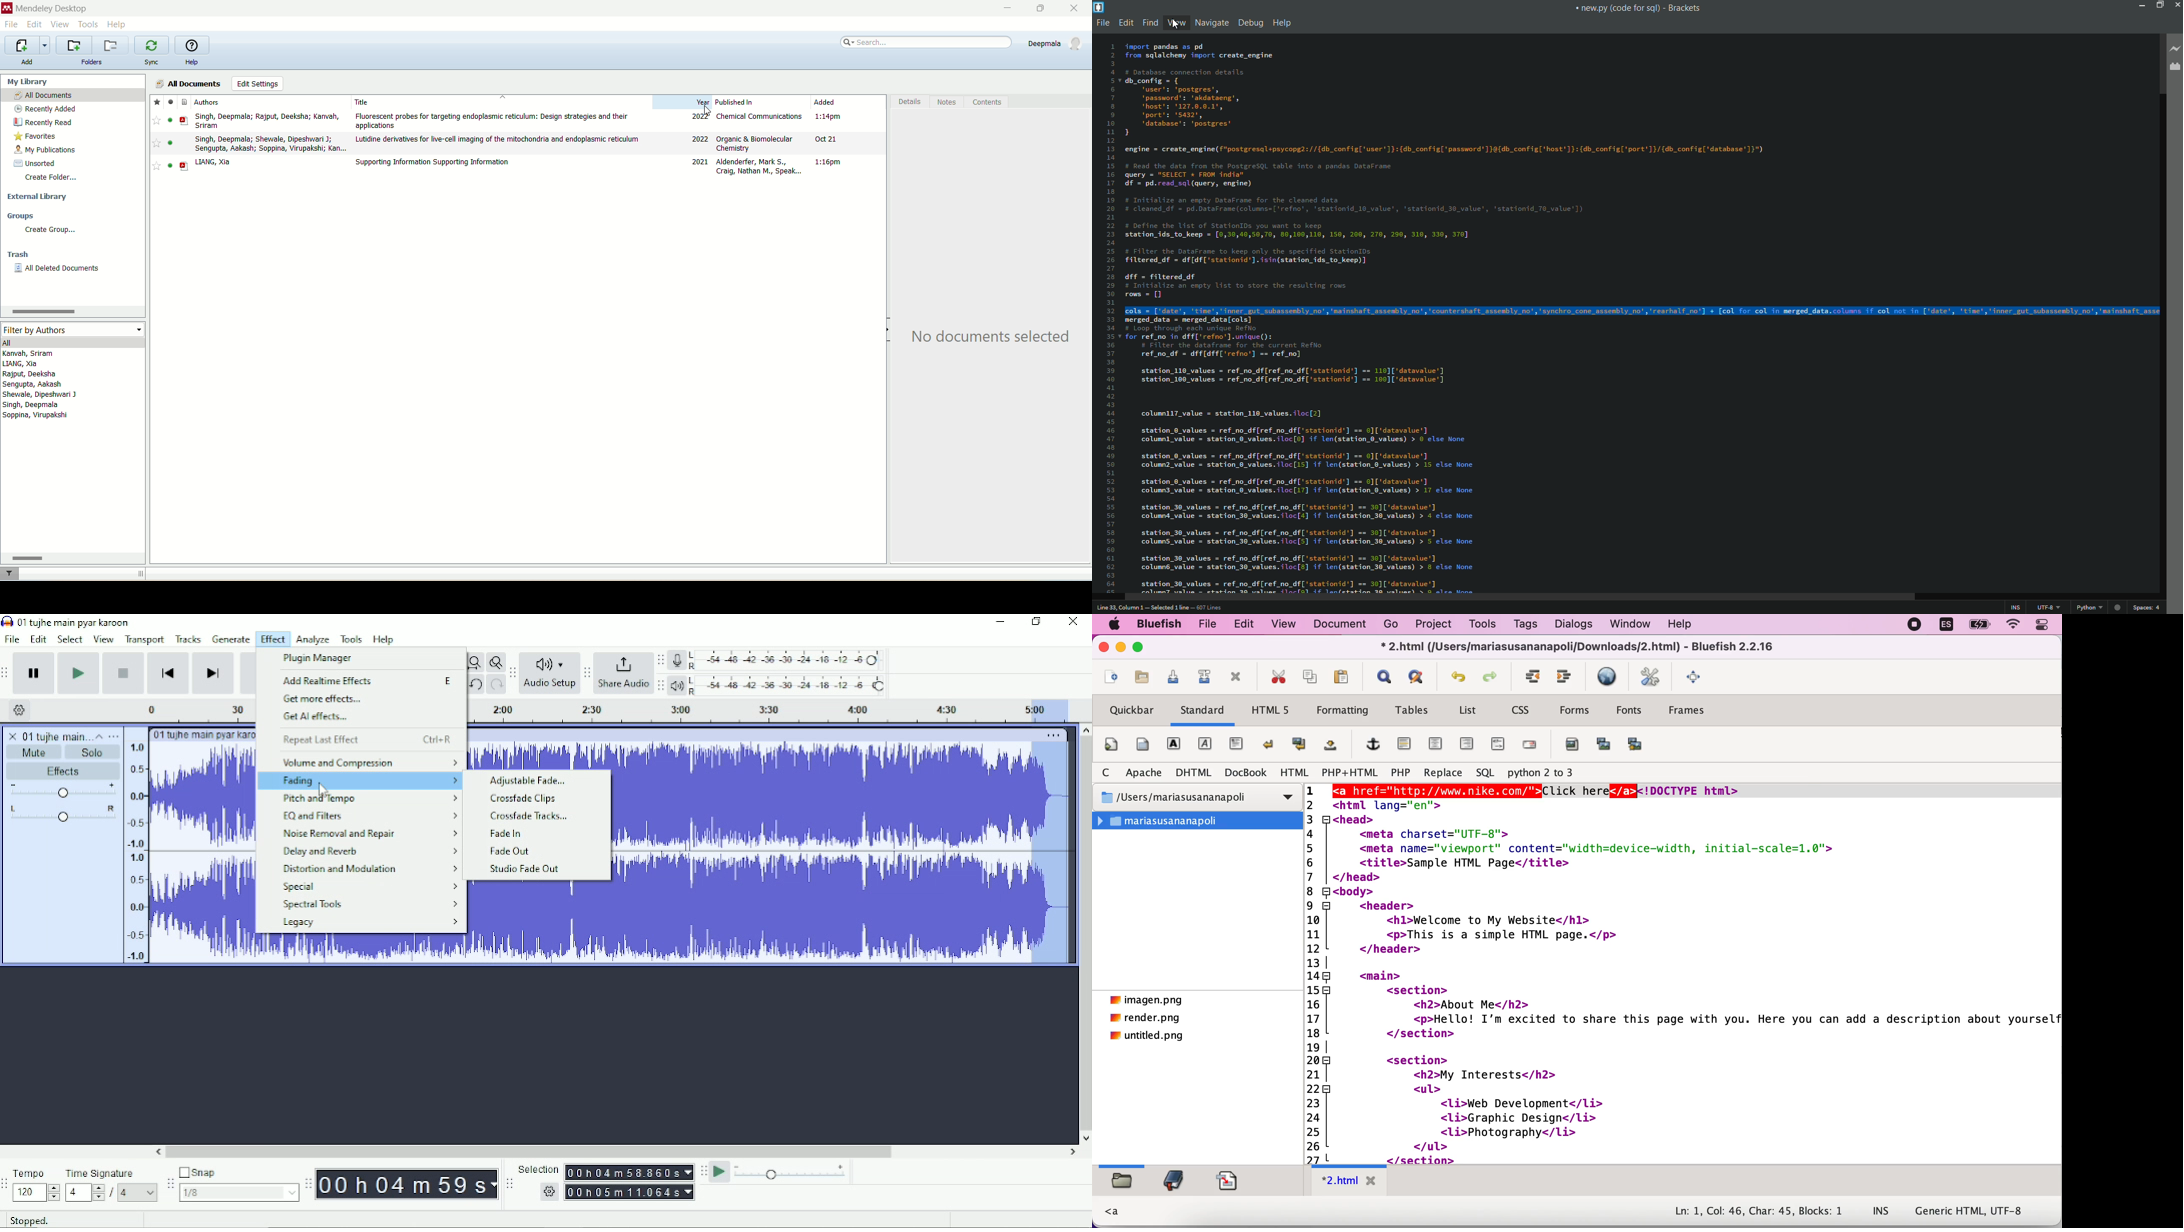 The image size is (2184, 1232). What do you see at coordinates (26, 61) in the screenshot?
I see `add` at bounding box center [26, 61].